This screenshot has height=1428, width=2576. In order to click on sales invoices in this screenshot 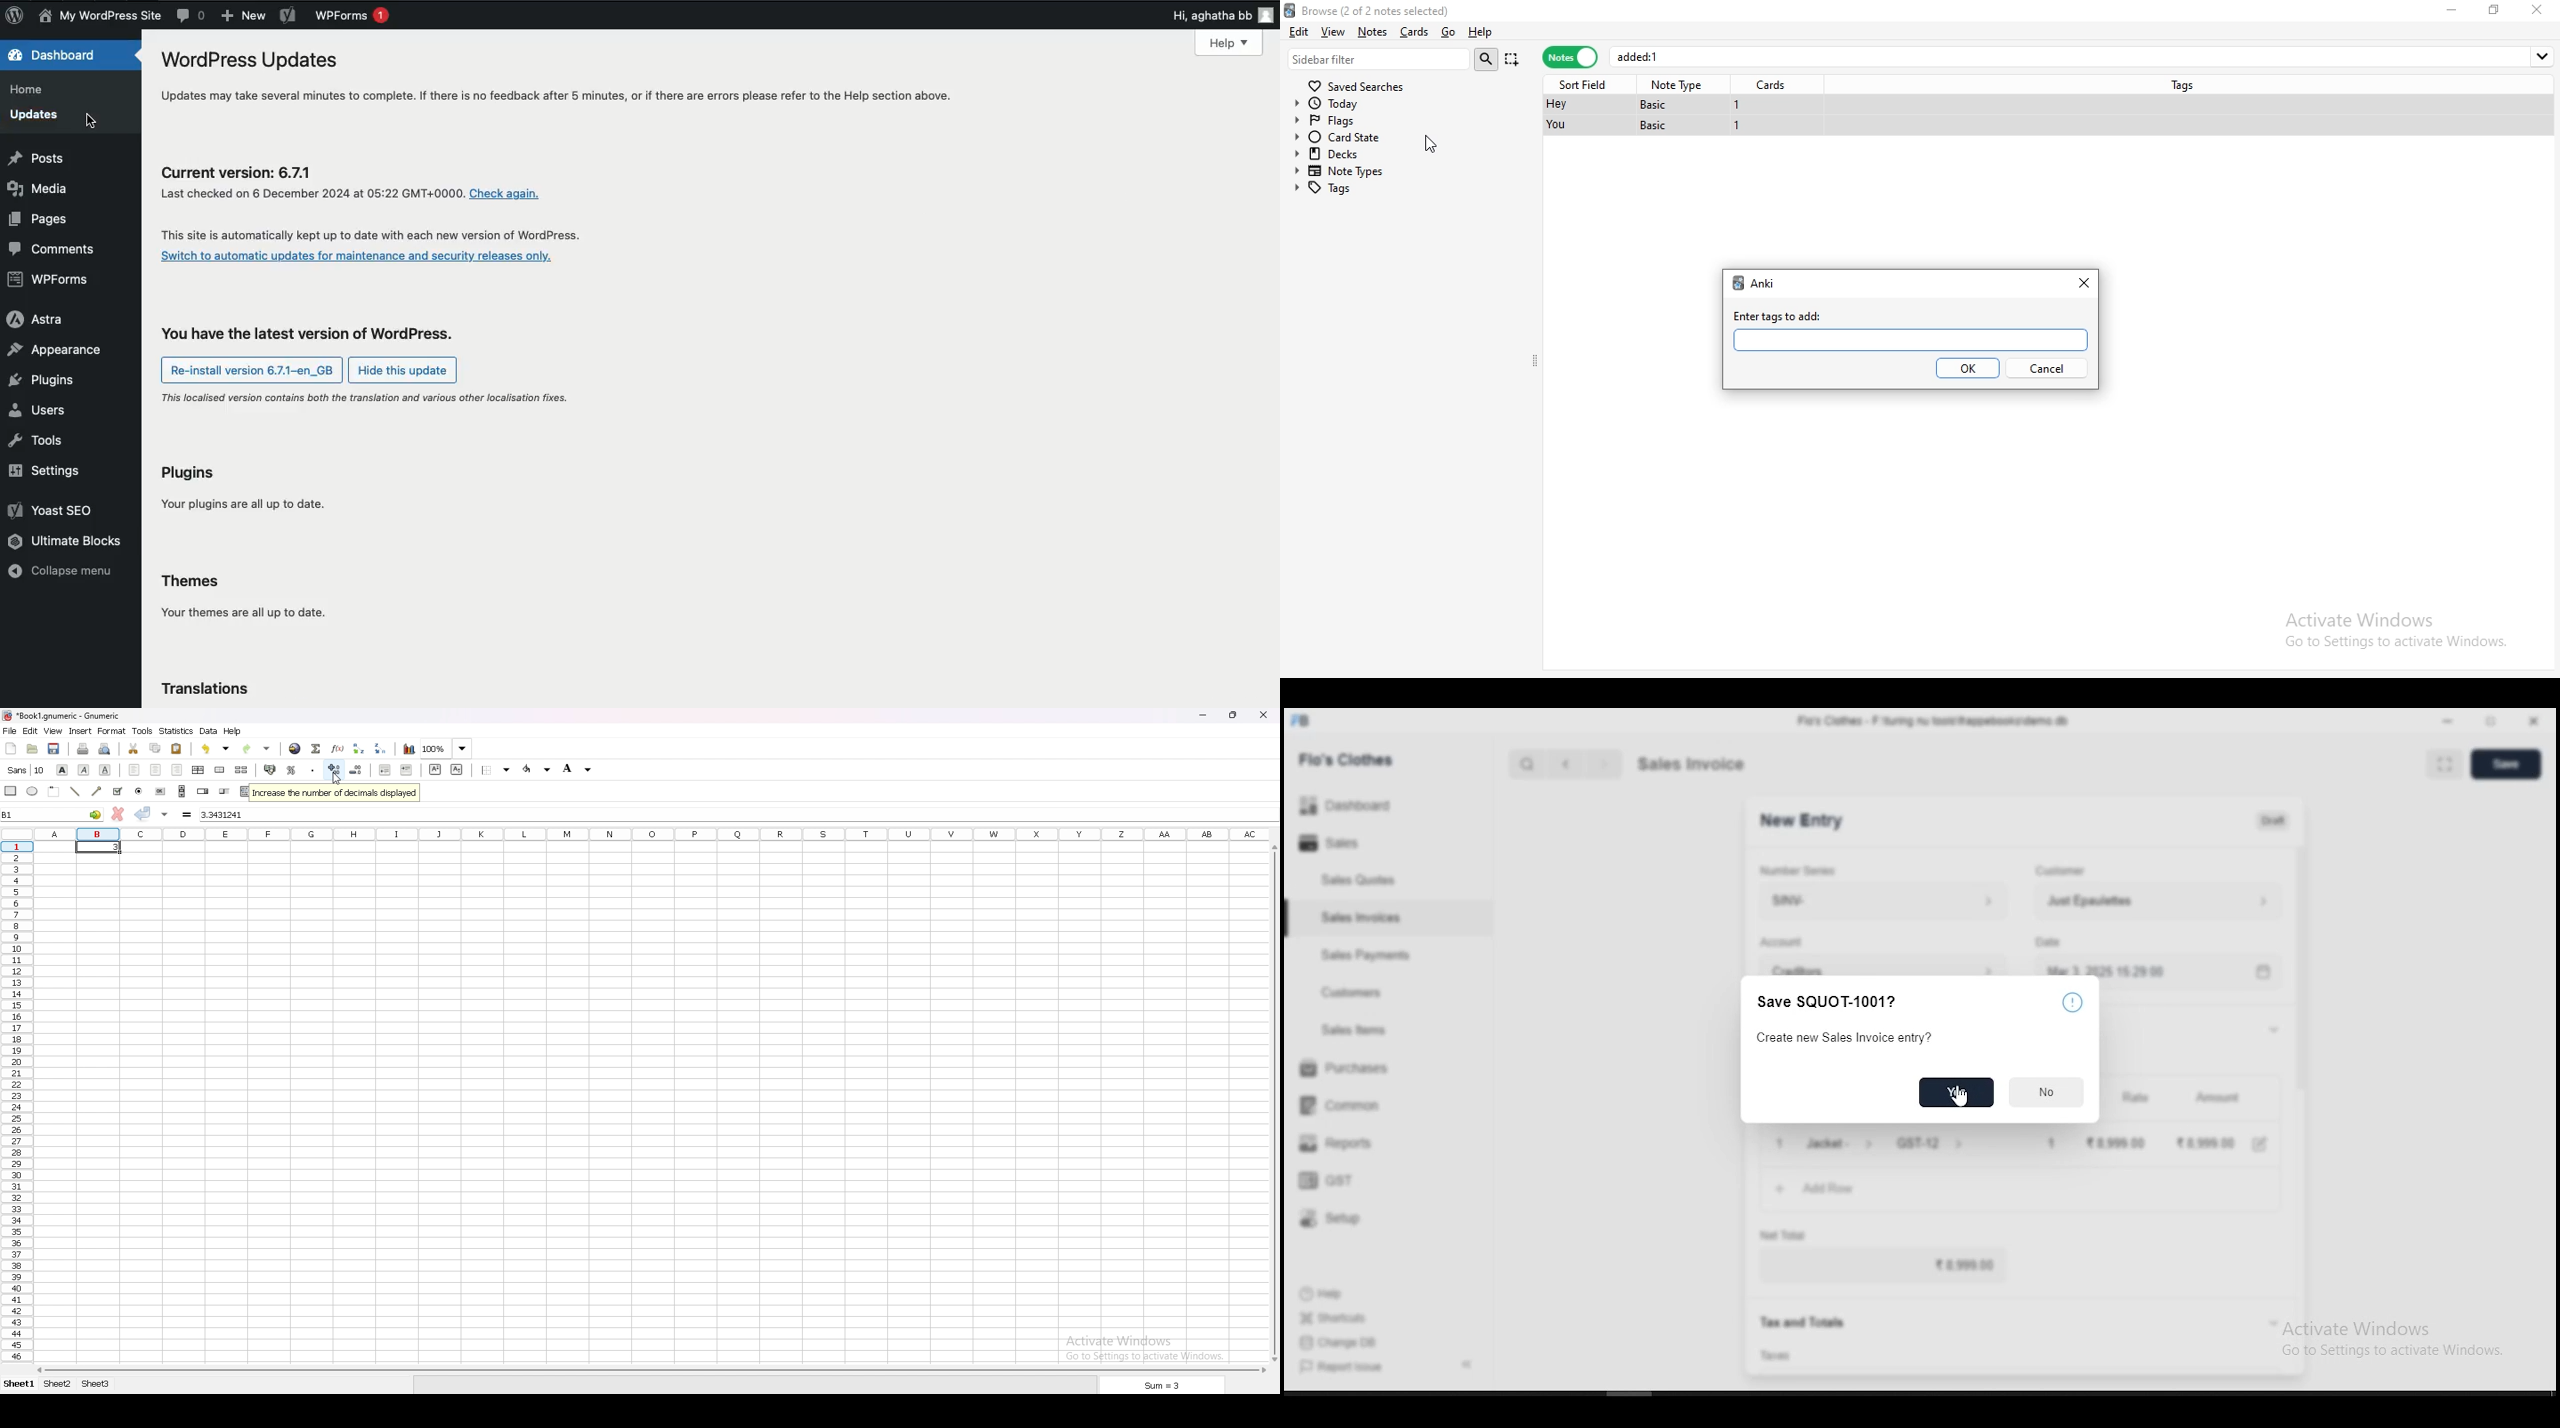, I will do `click(1366, 919)`.